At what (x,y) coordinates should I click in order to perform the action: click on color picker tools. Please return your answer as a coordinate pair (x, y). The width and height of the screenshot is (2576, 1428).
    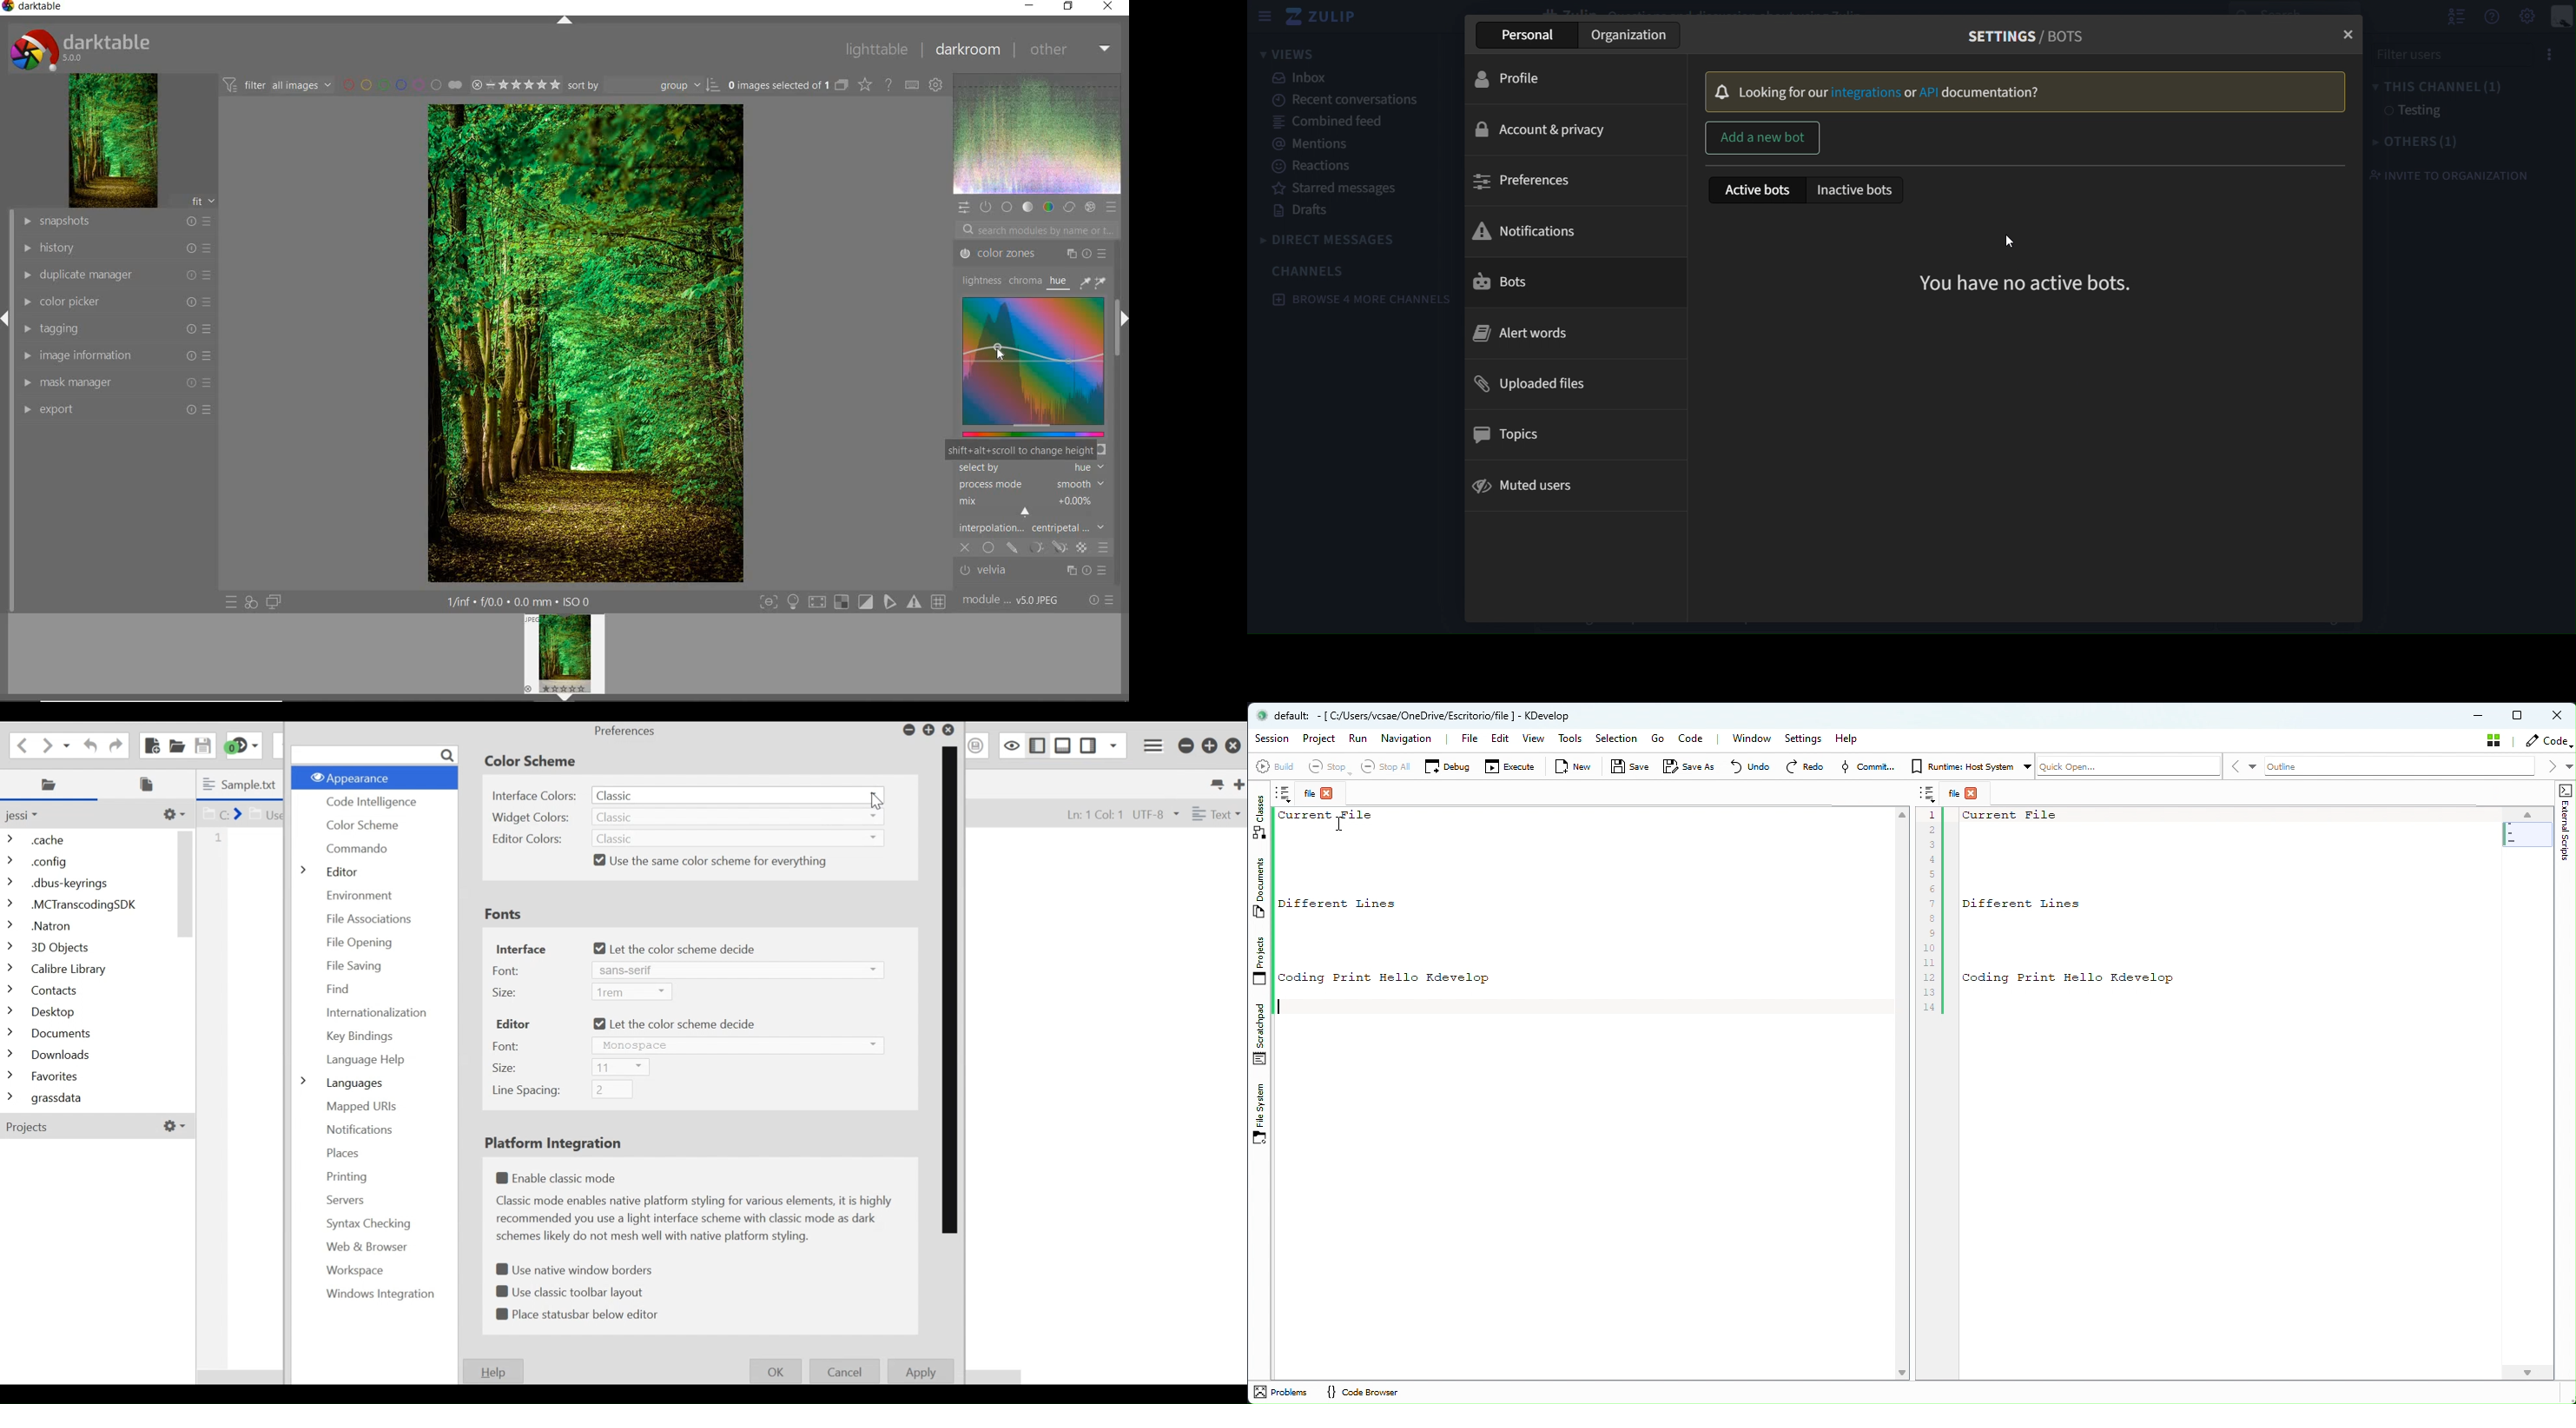
    Looking at the image, I should click on (1096, 281).